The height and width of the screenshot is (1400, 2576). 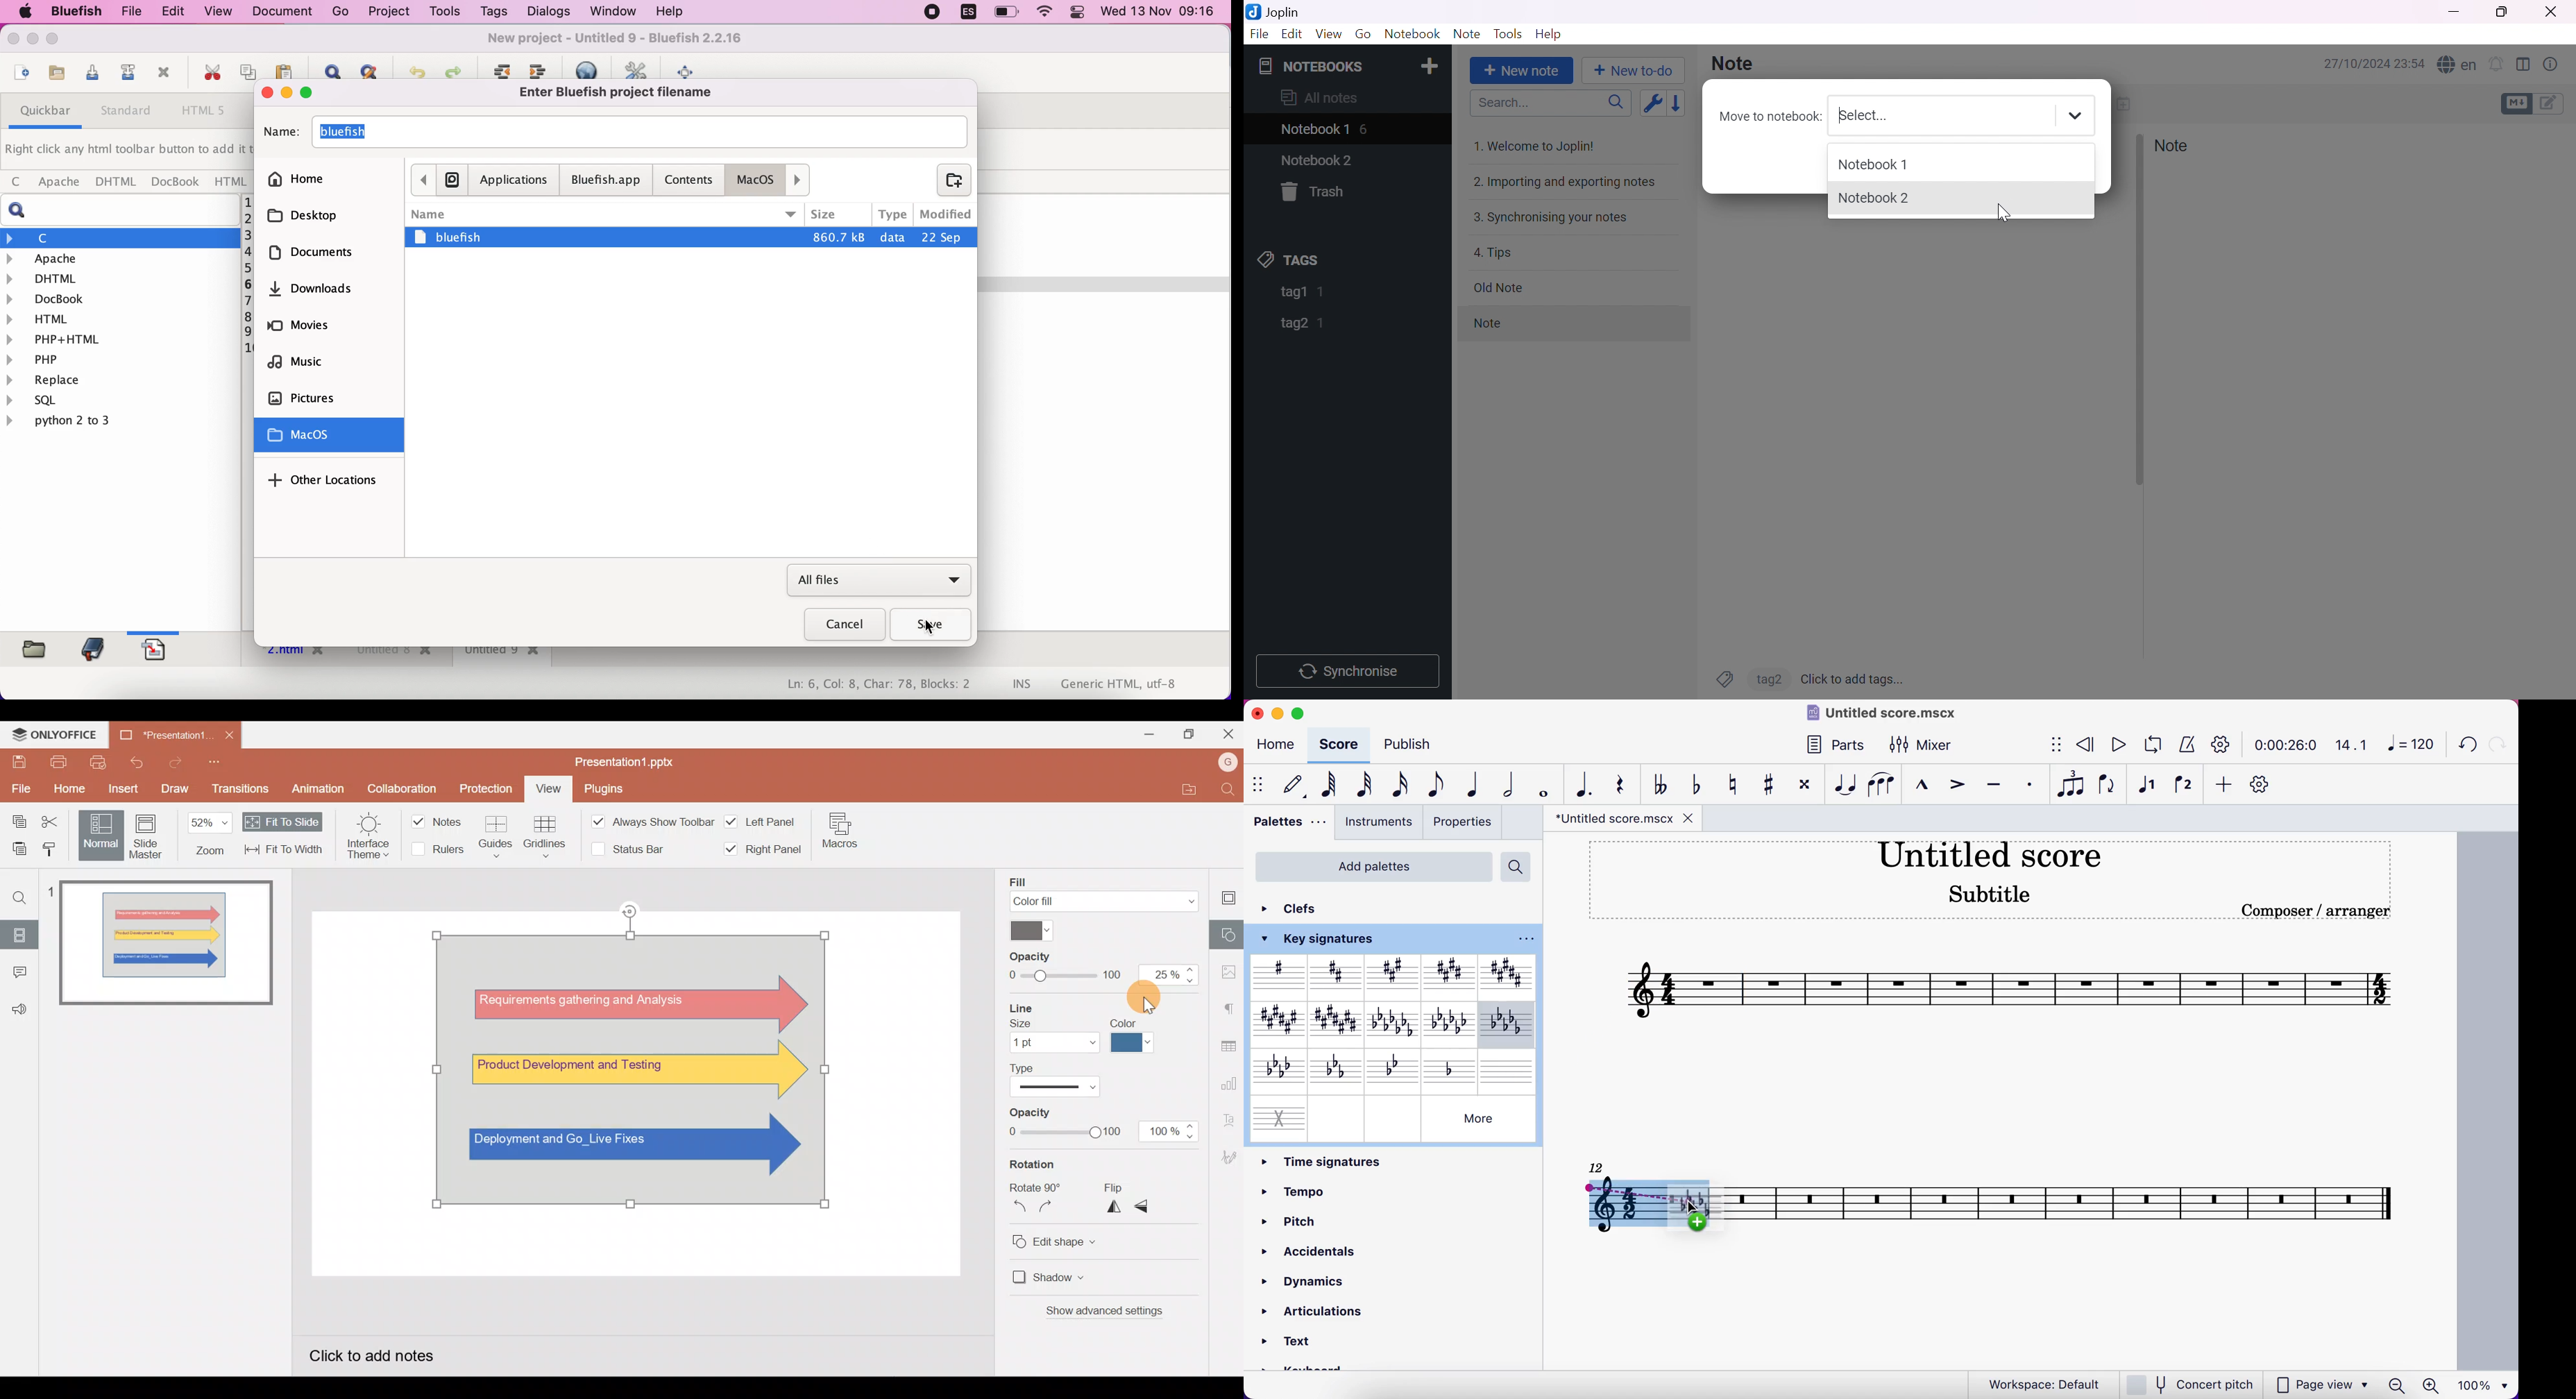 What do you see at coordinates (2554, 64) in the screenshot?
I see `Note properties` at bounding box center [2554, 64].